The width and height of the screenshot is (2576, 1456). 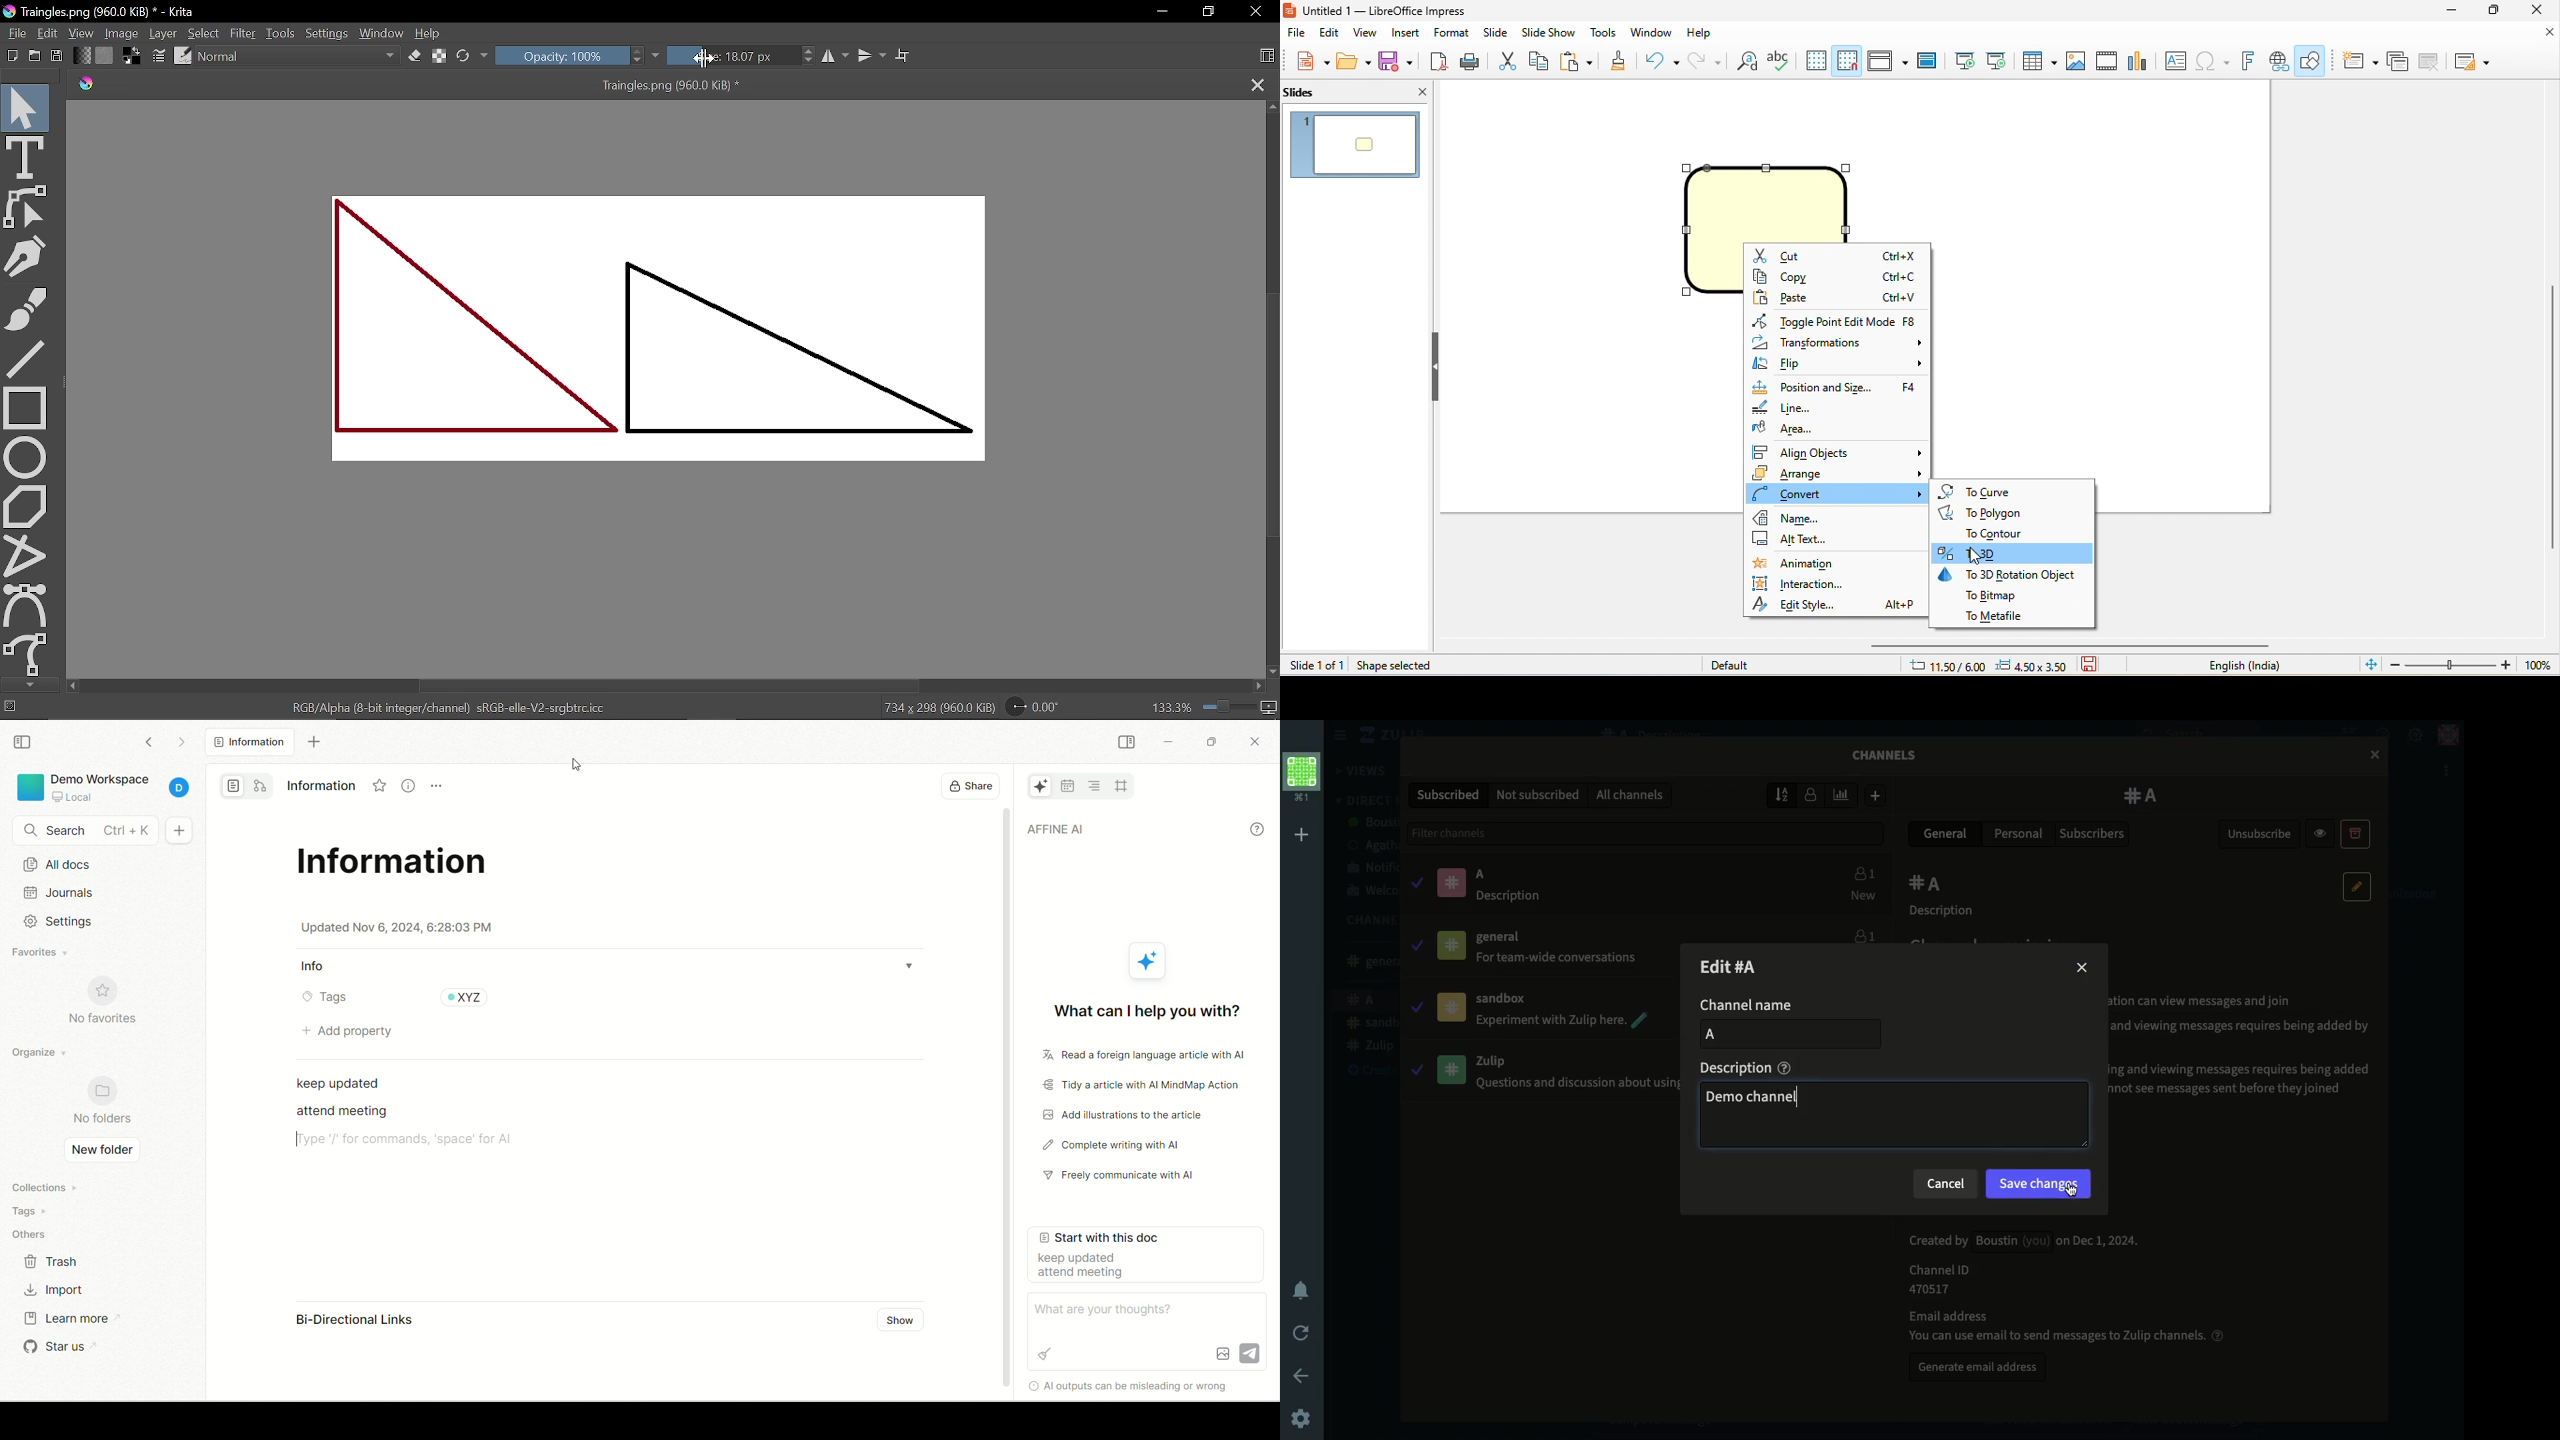 I want to click on shape, so click(x=1779, y=198).